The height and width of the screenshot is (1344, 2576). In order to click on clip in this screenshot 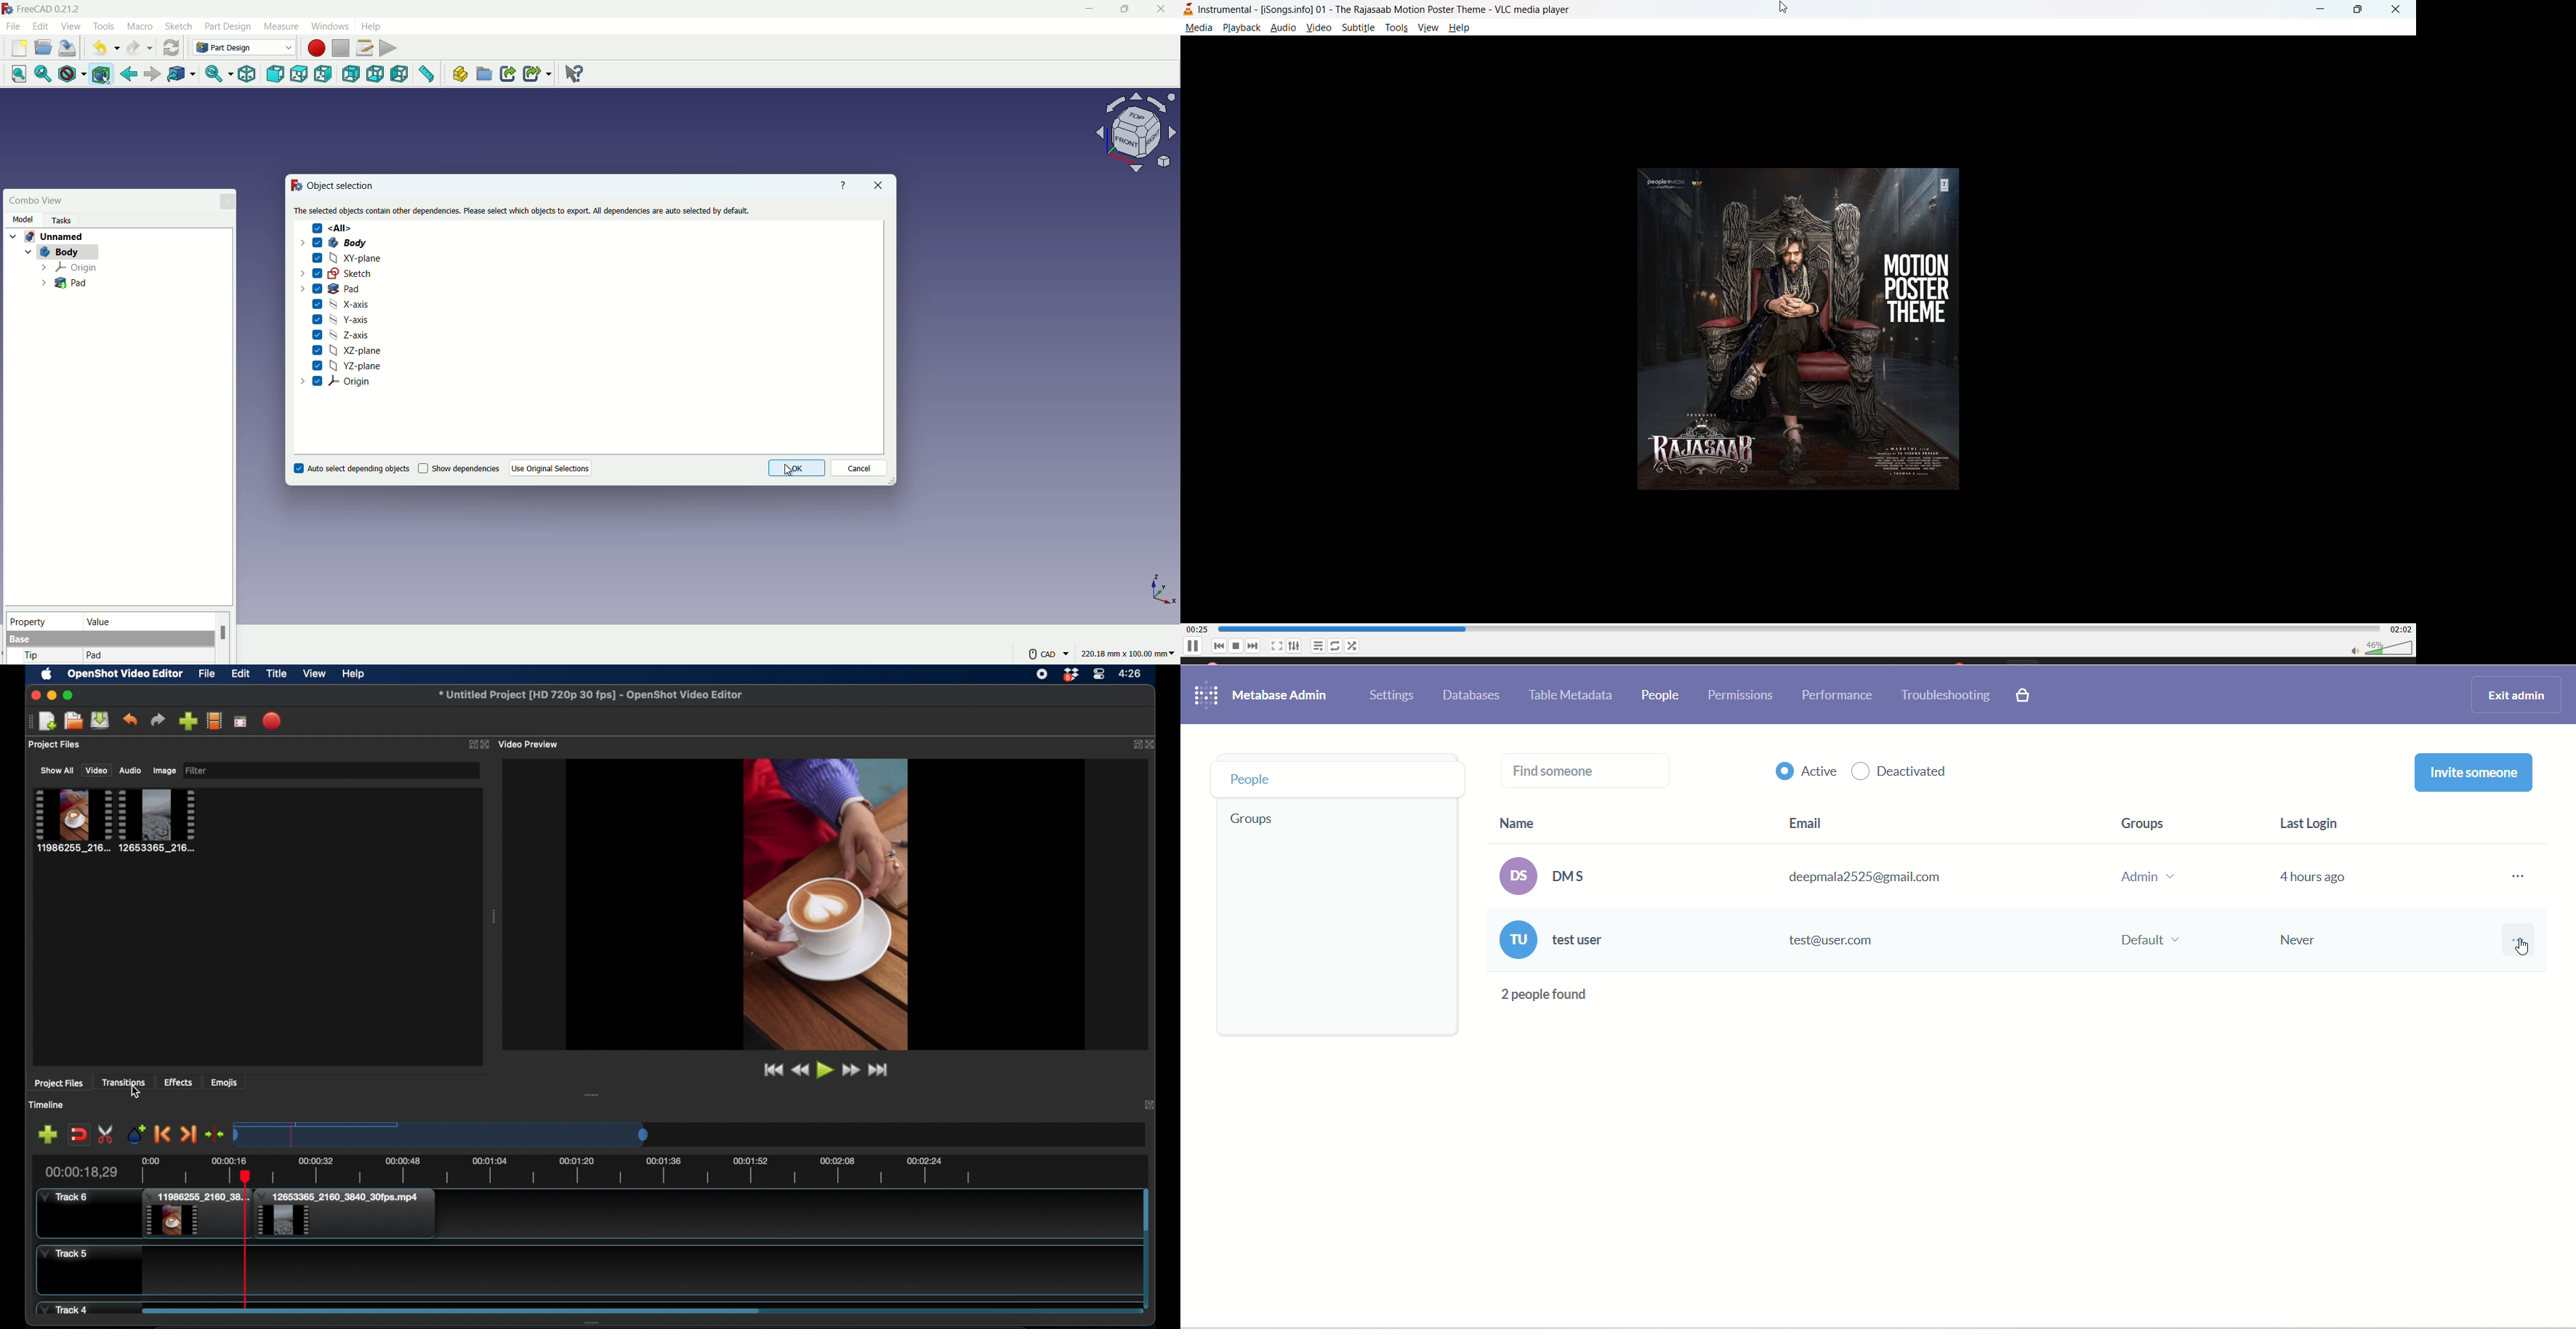, I will do `click(196, 1215)`.